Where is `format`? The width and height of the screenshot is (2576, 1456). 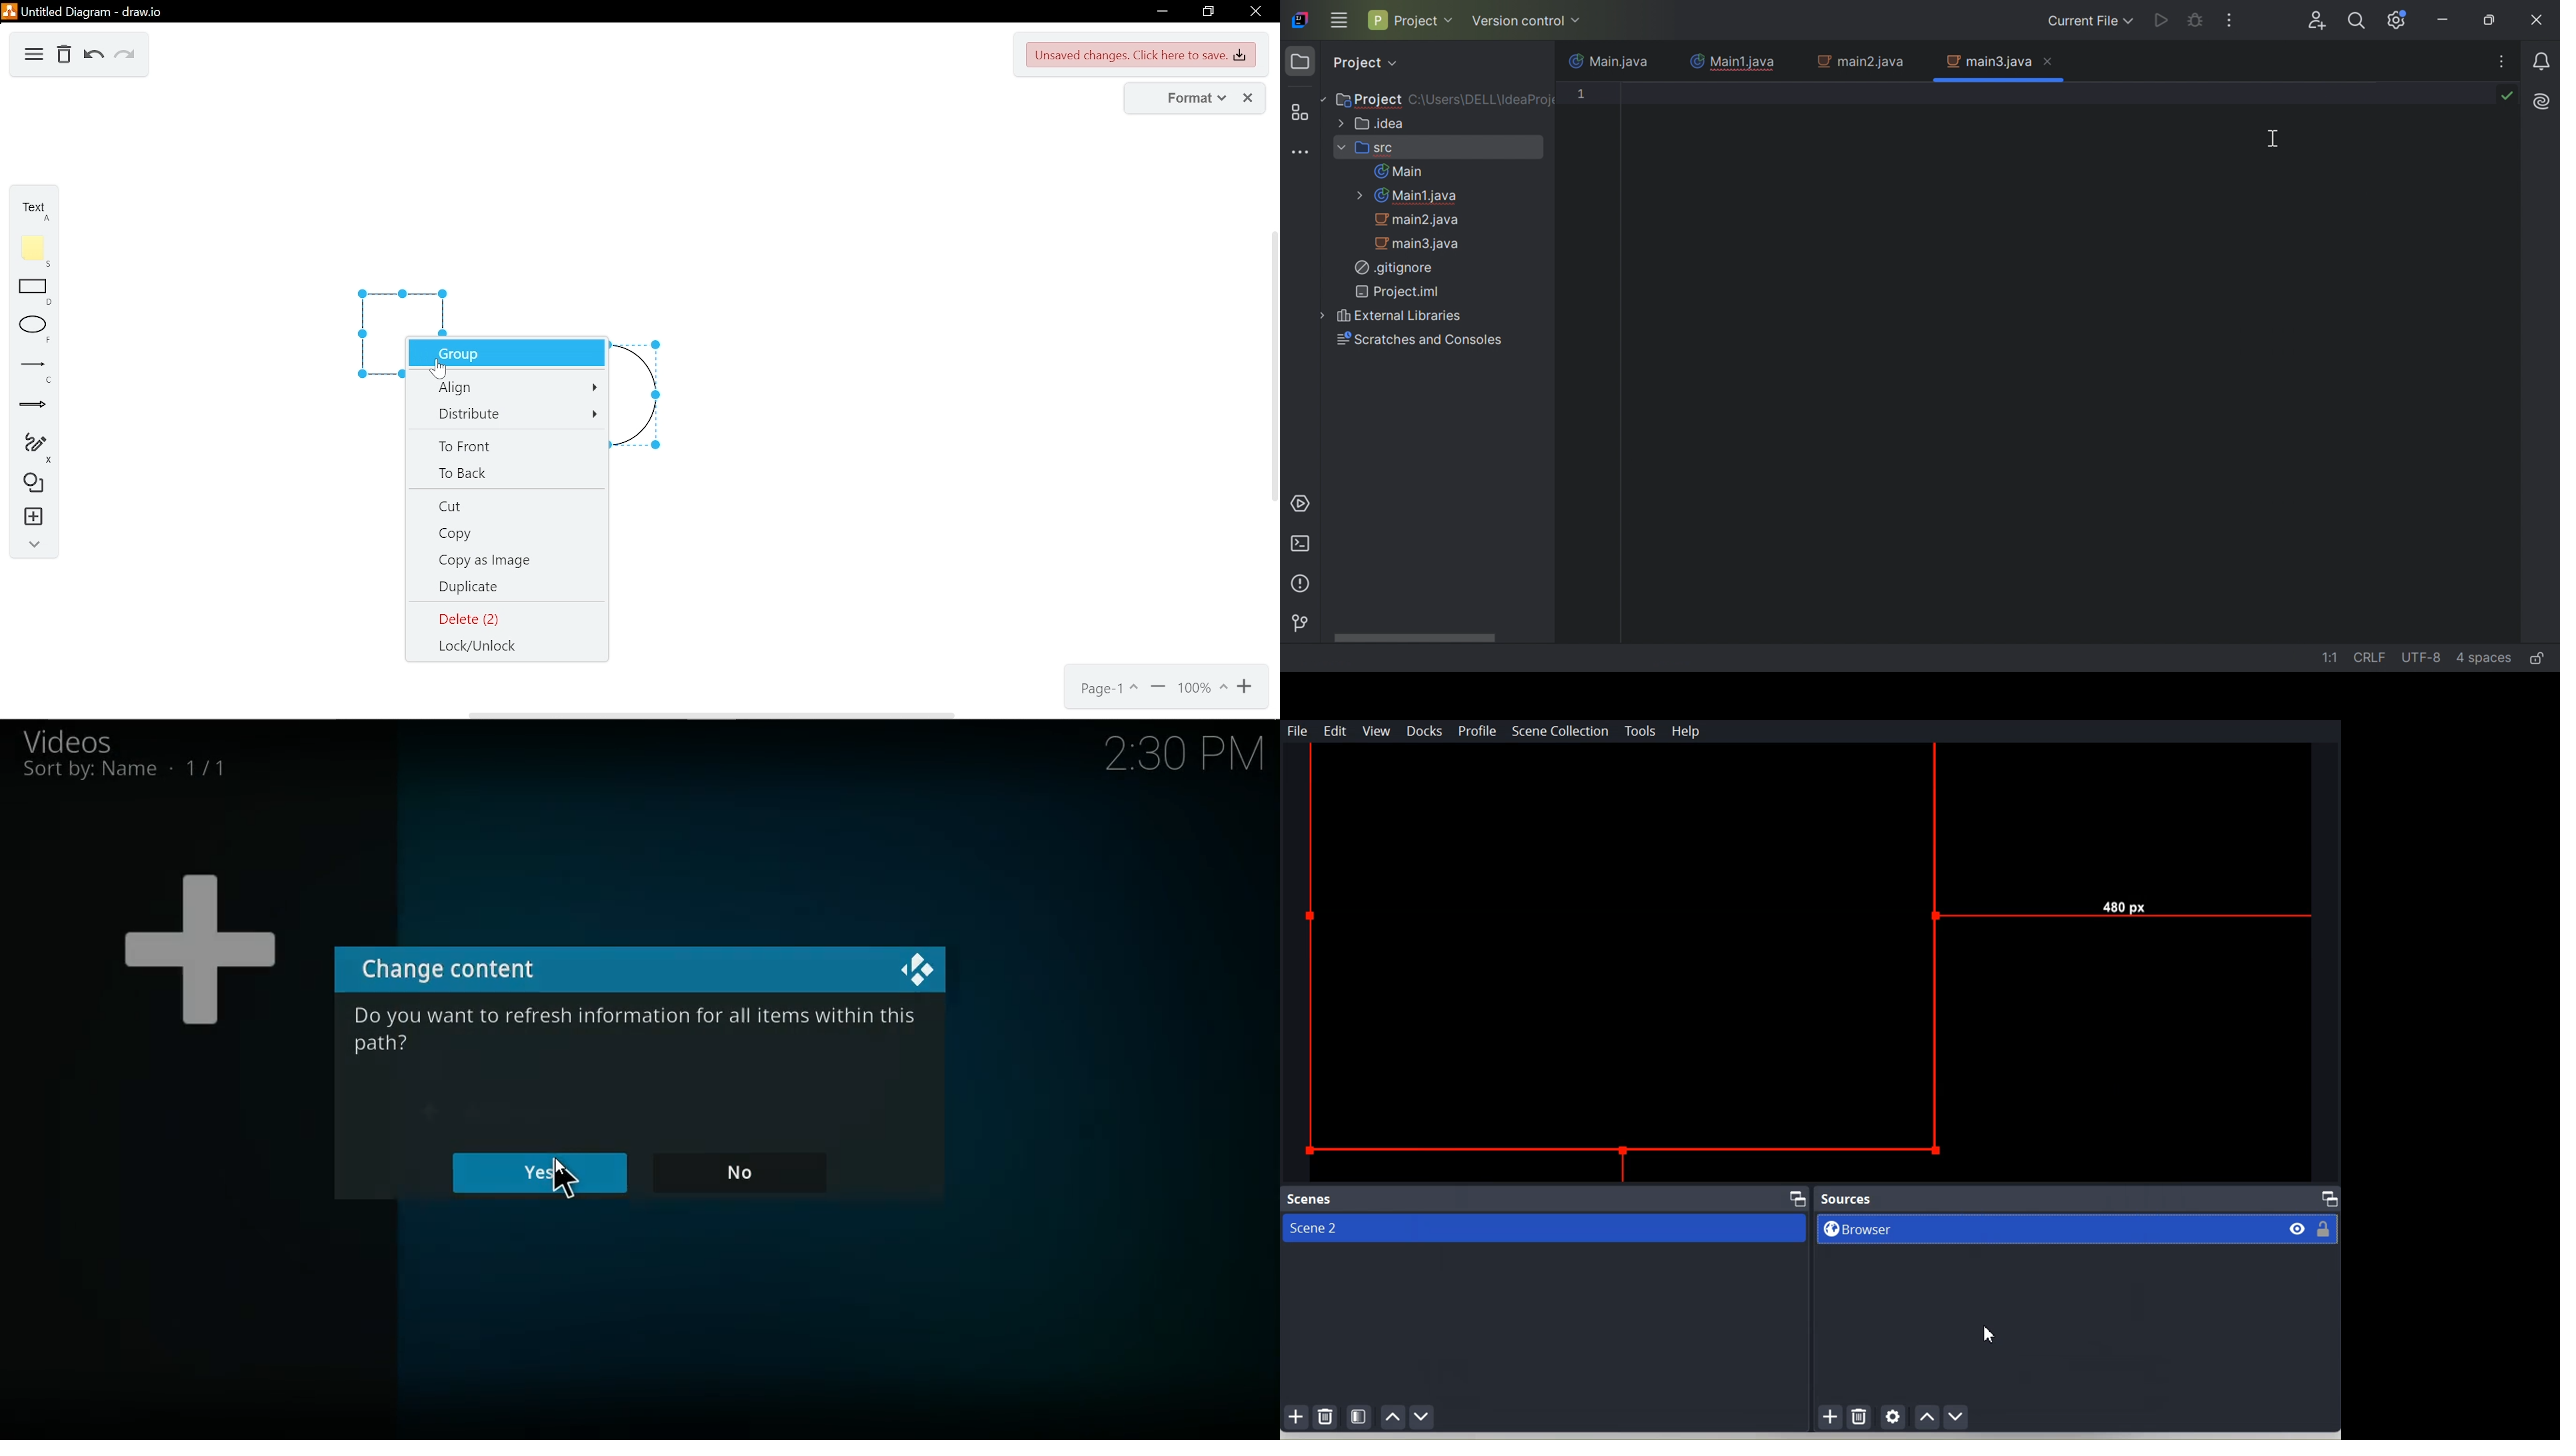
format is located at coordinates (1191, 99).